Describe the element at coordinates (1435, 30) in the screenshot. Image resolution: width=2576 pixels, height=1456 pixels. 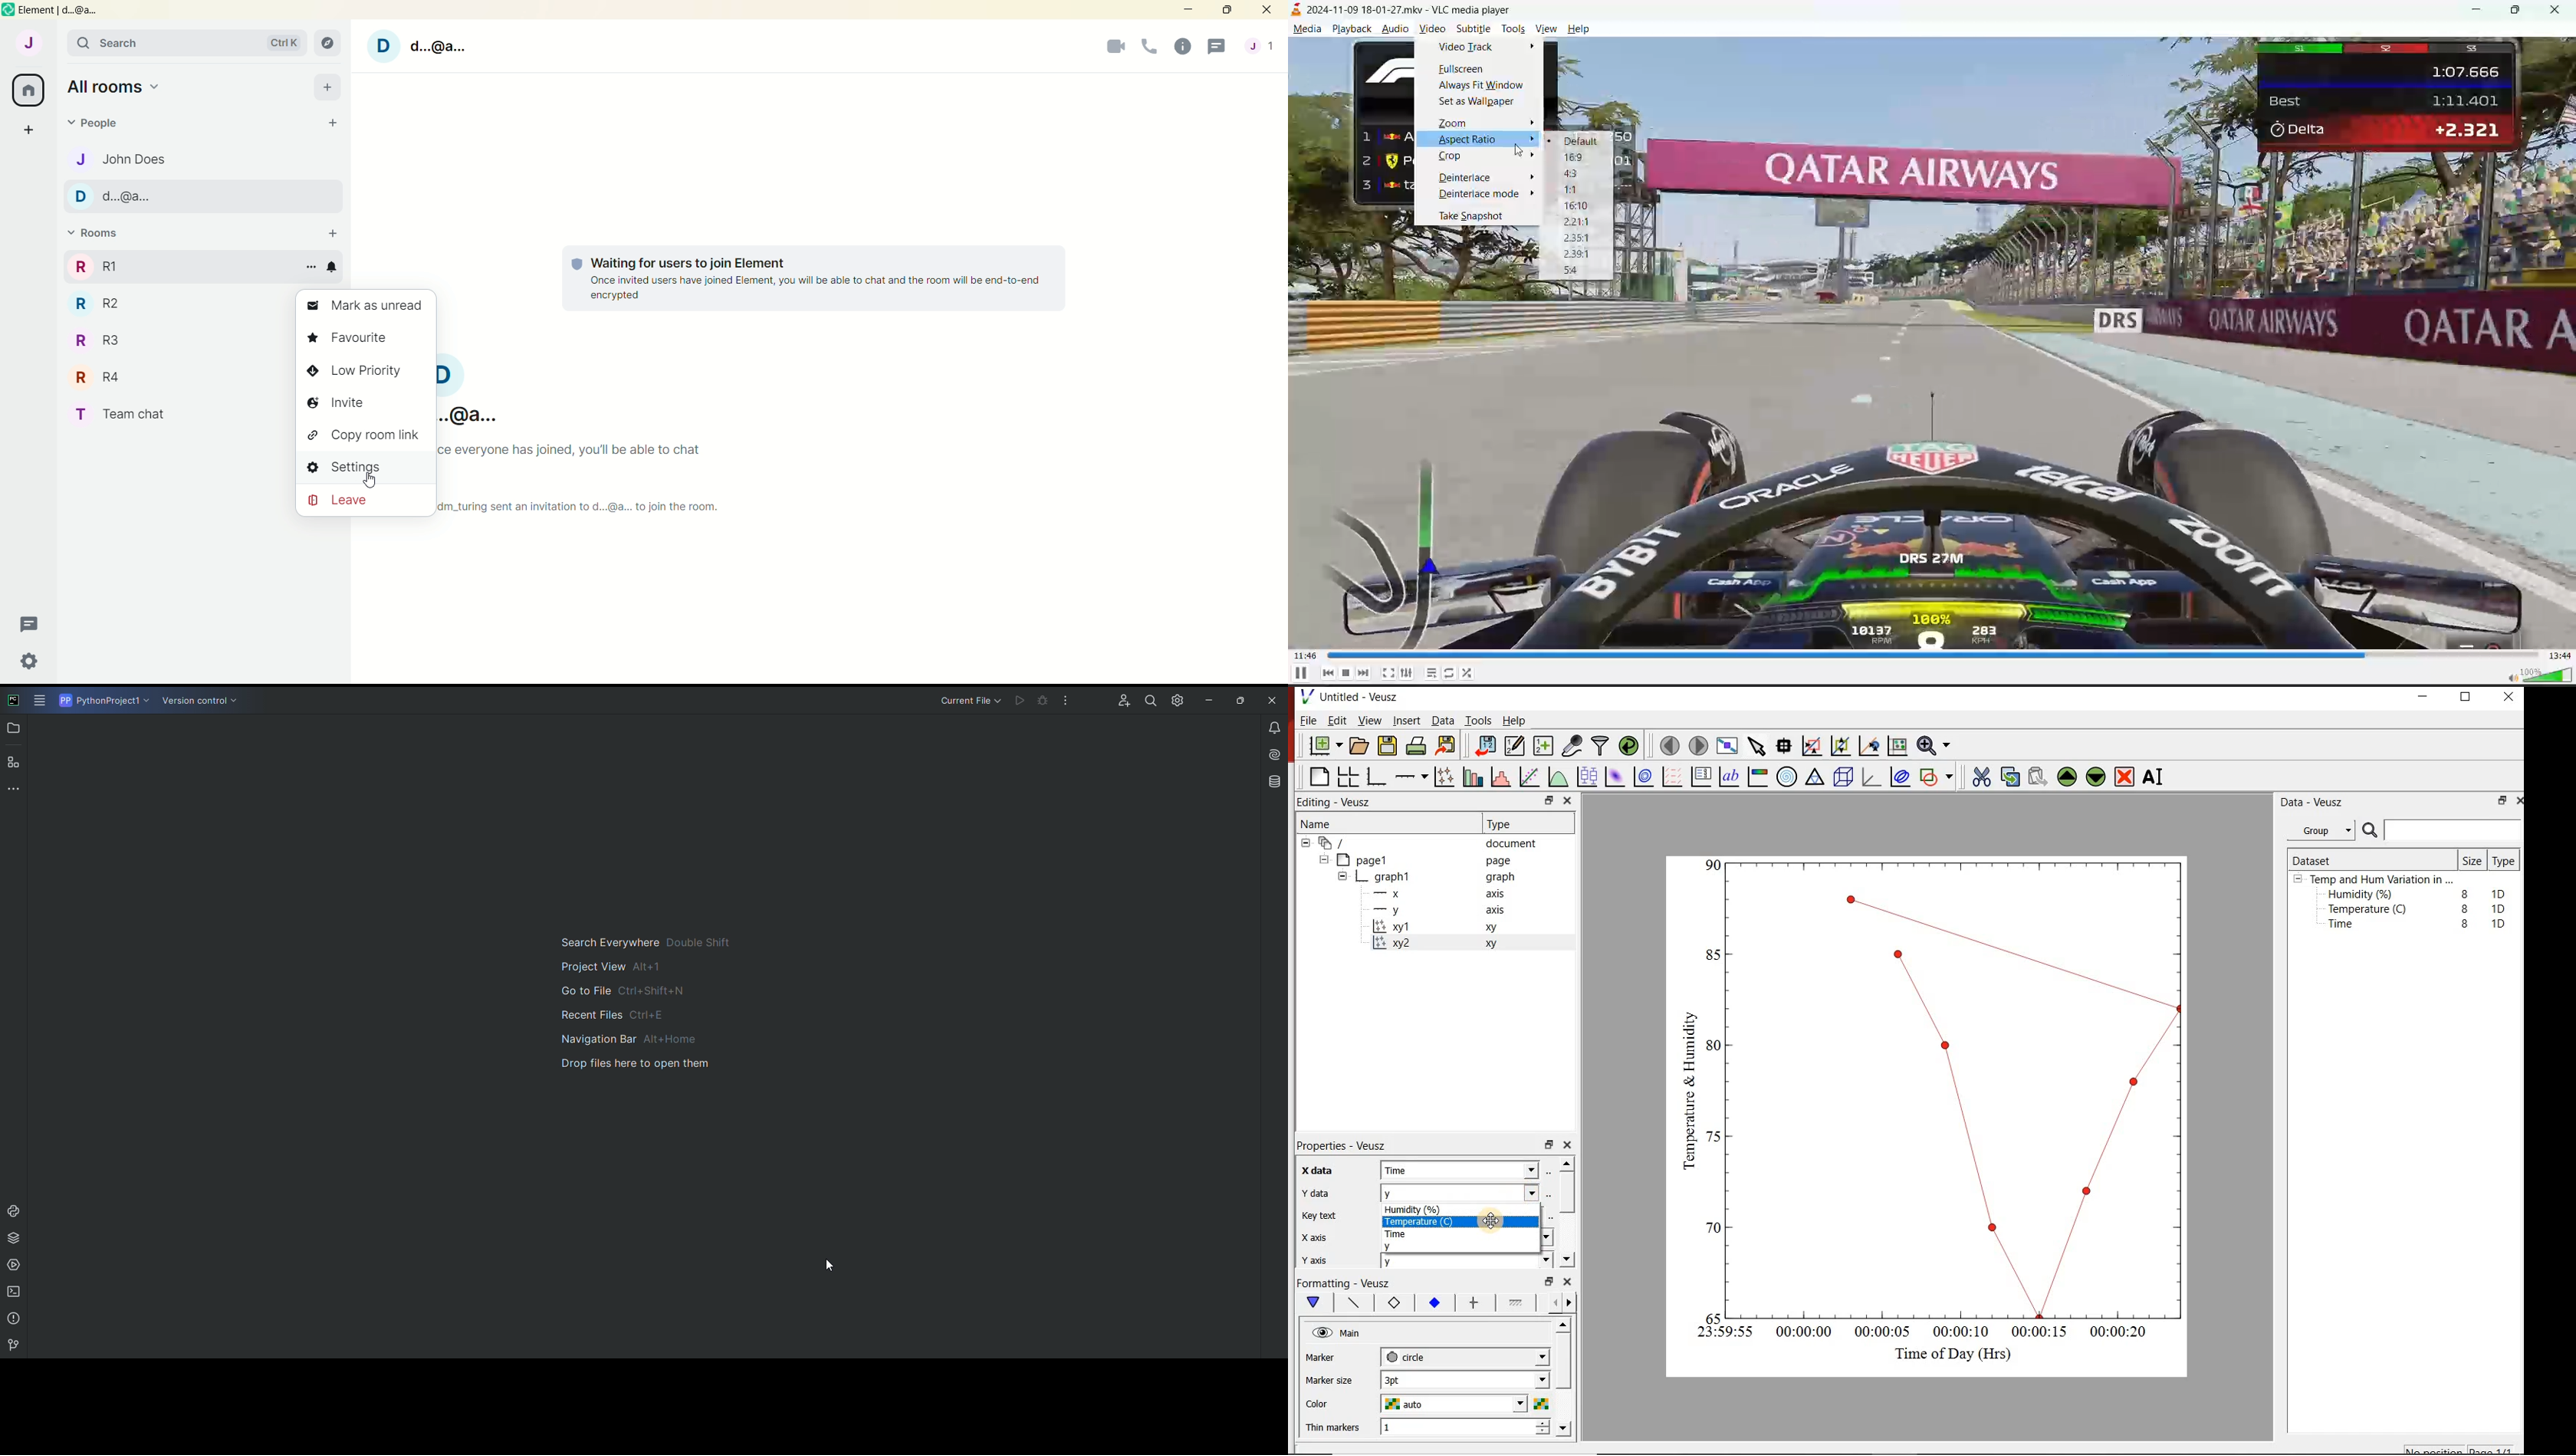
I see `video` at that location.